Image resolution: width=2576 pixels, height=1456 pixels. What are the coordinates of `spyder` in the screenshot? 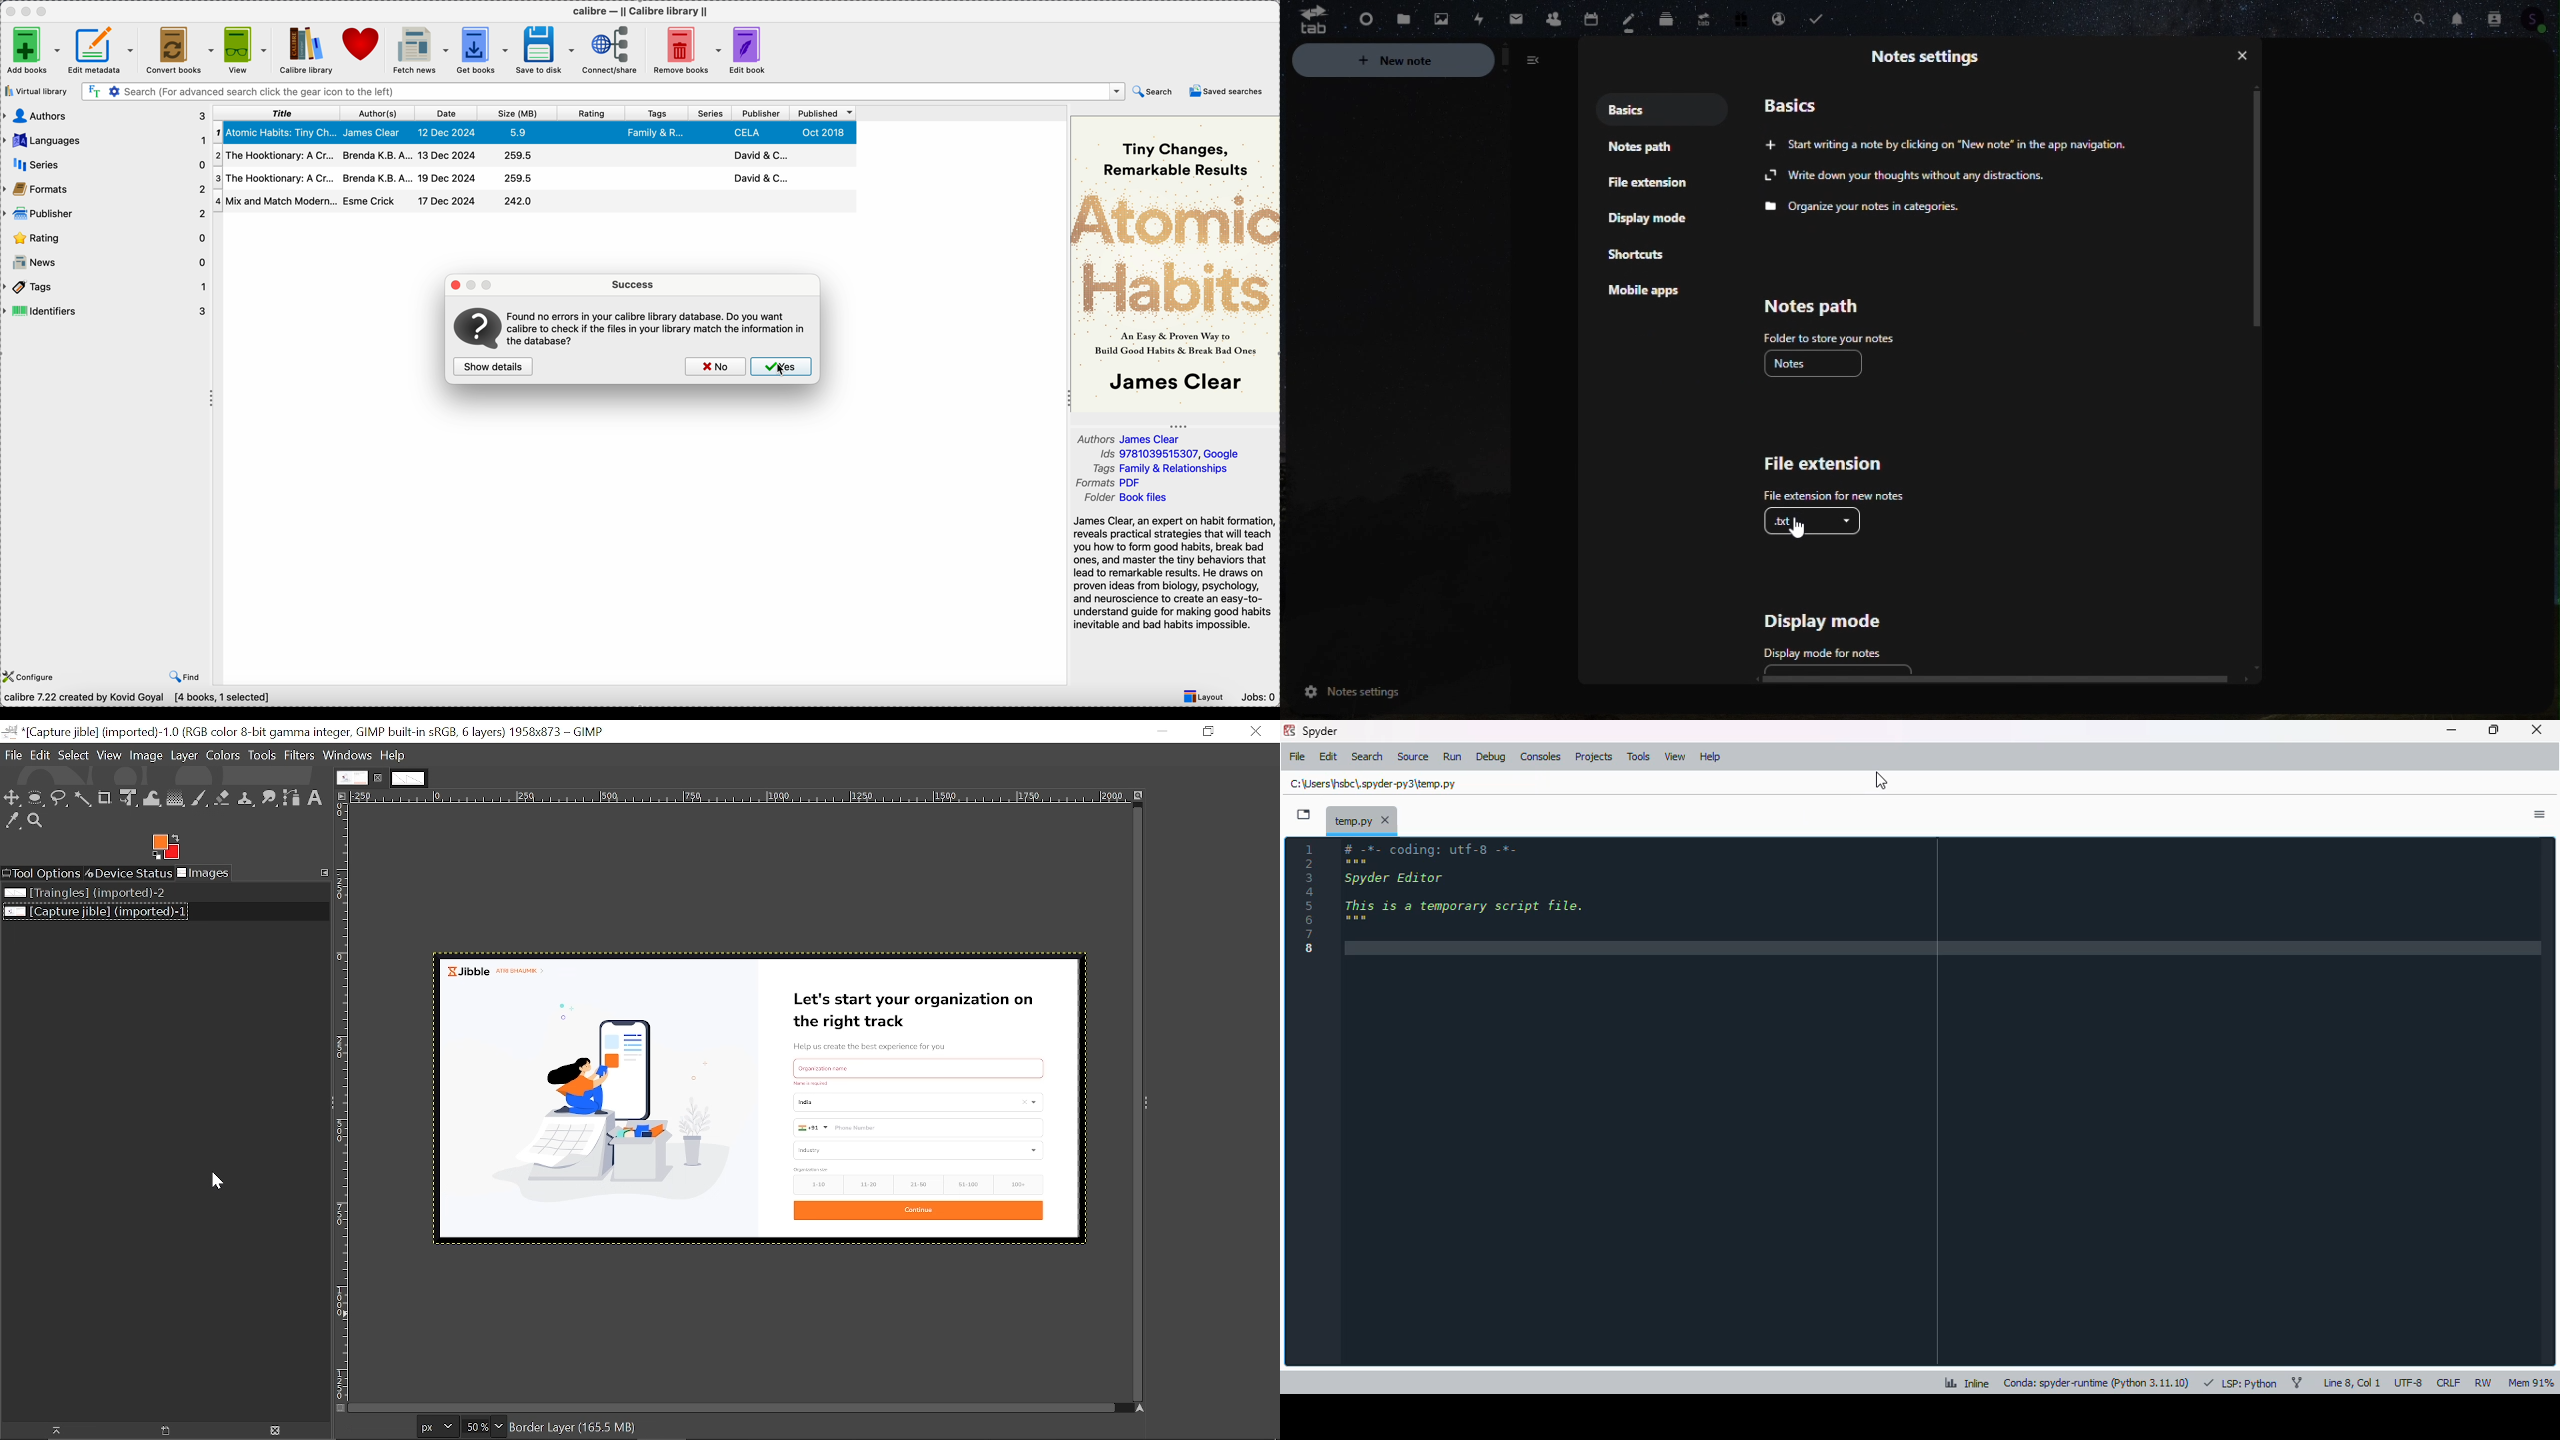 It's located at (1321, 731).